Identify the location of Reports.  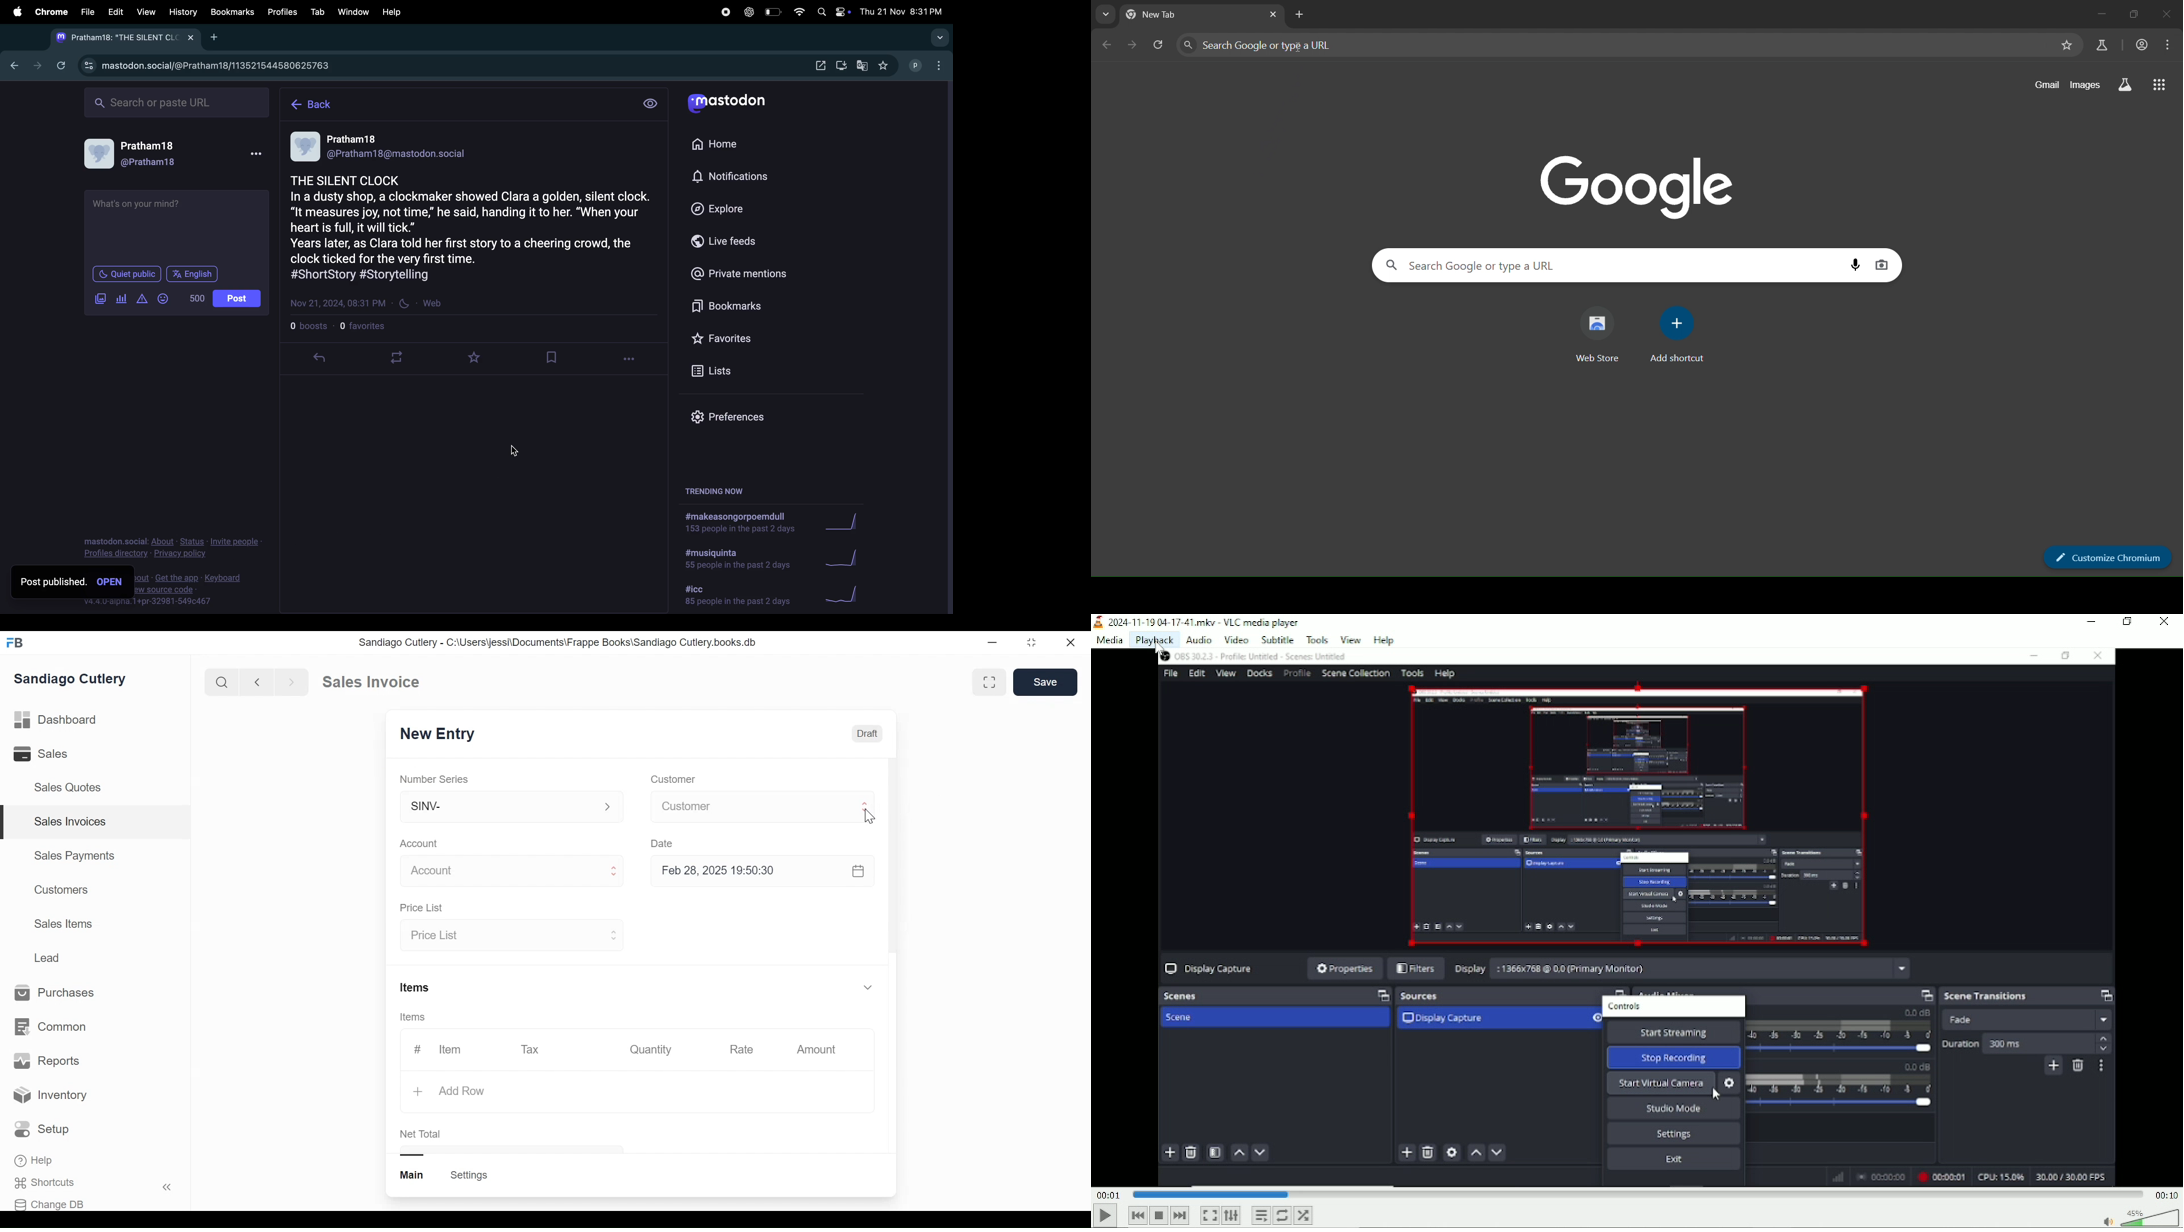
(47, 1061).